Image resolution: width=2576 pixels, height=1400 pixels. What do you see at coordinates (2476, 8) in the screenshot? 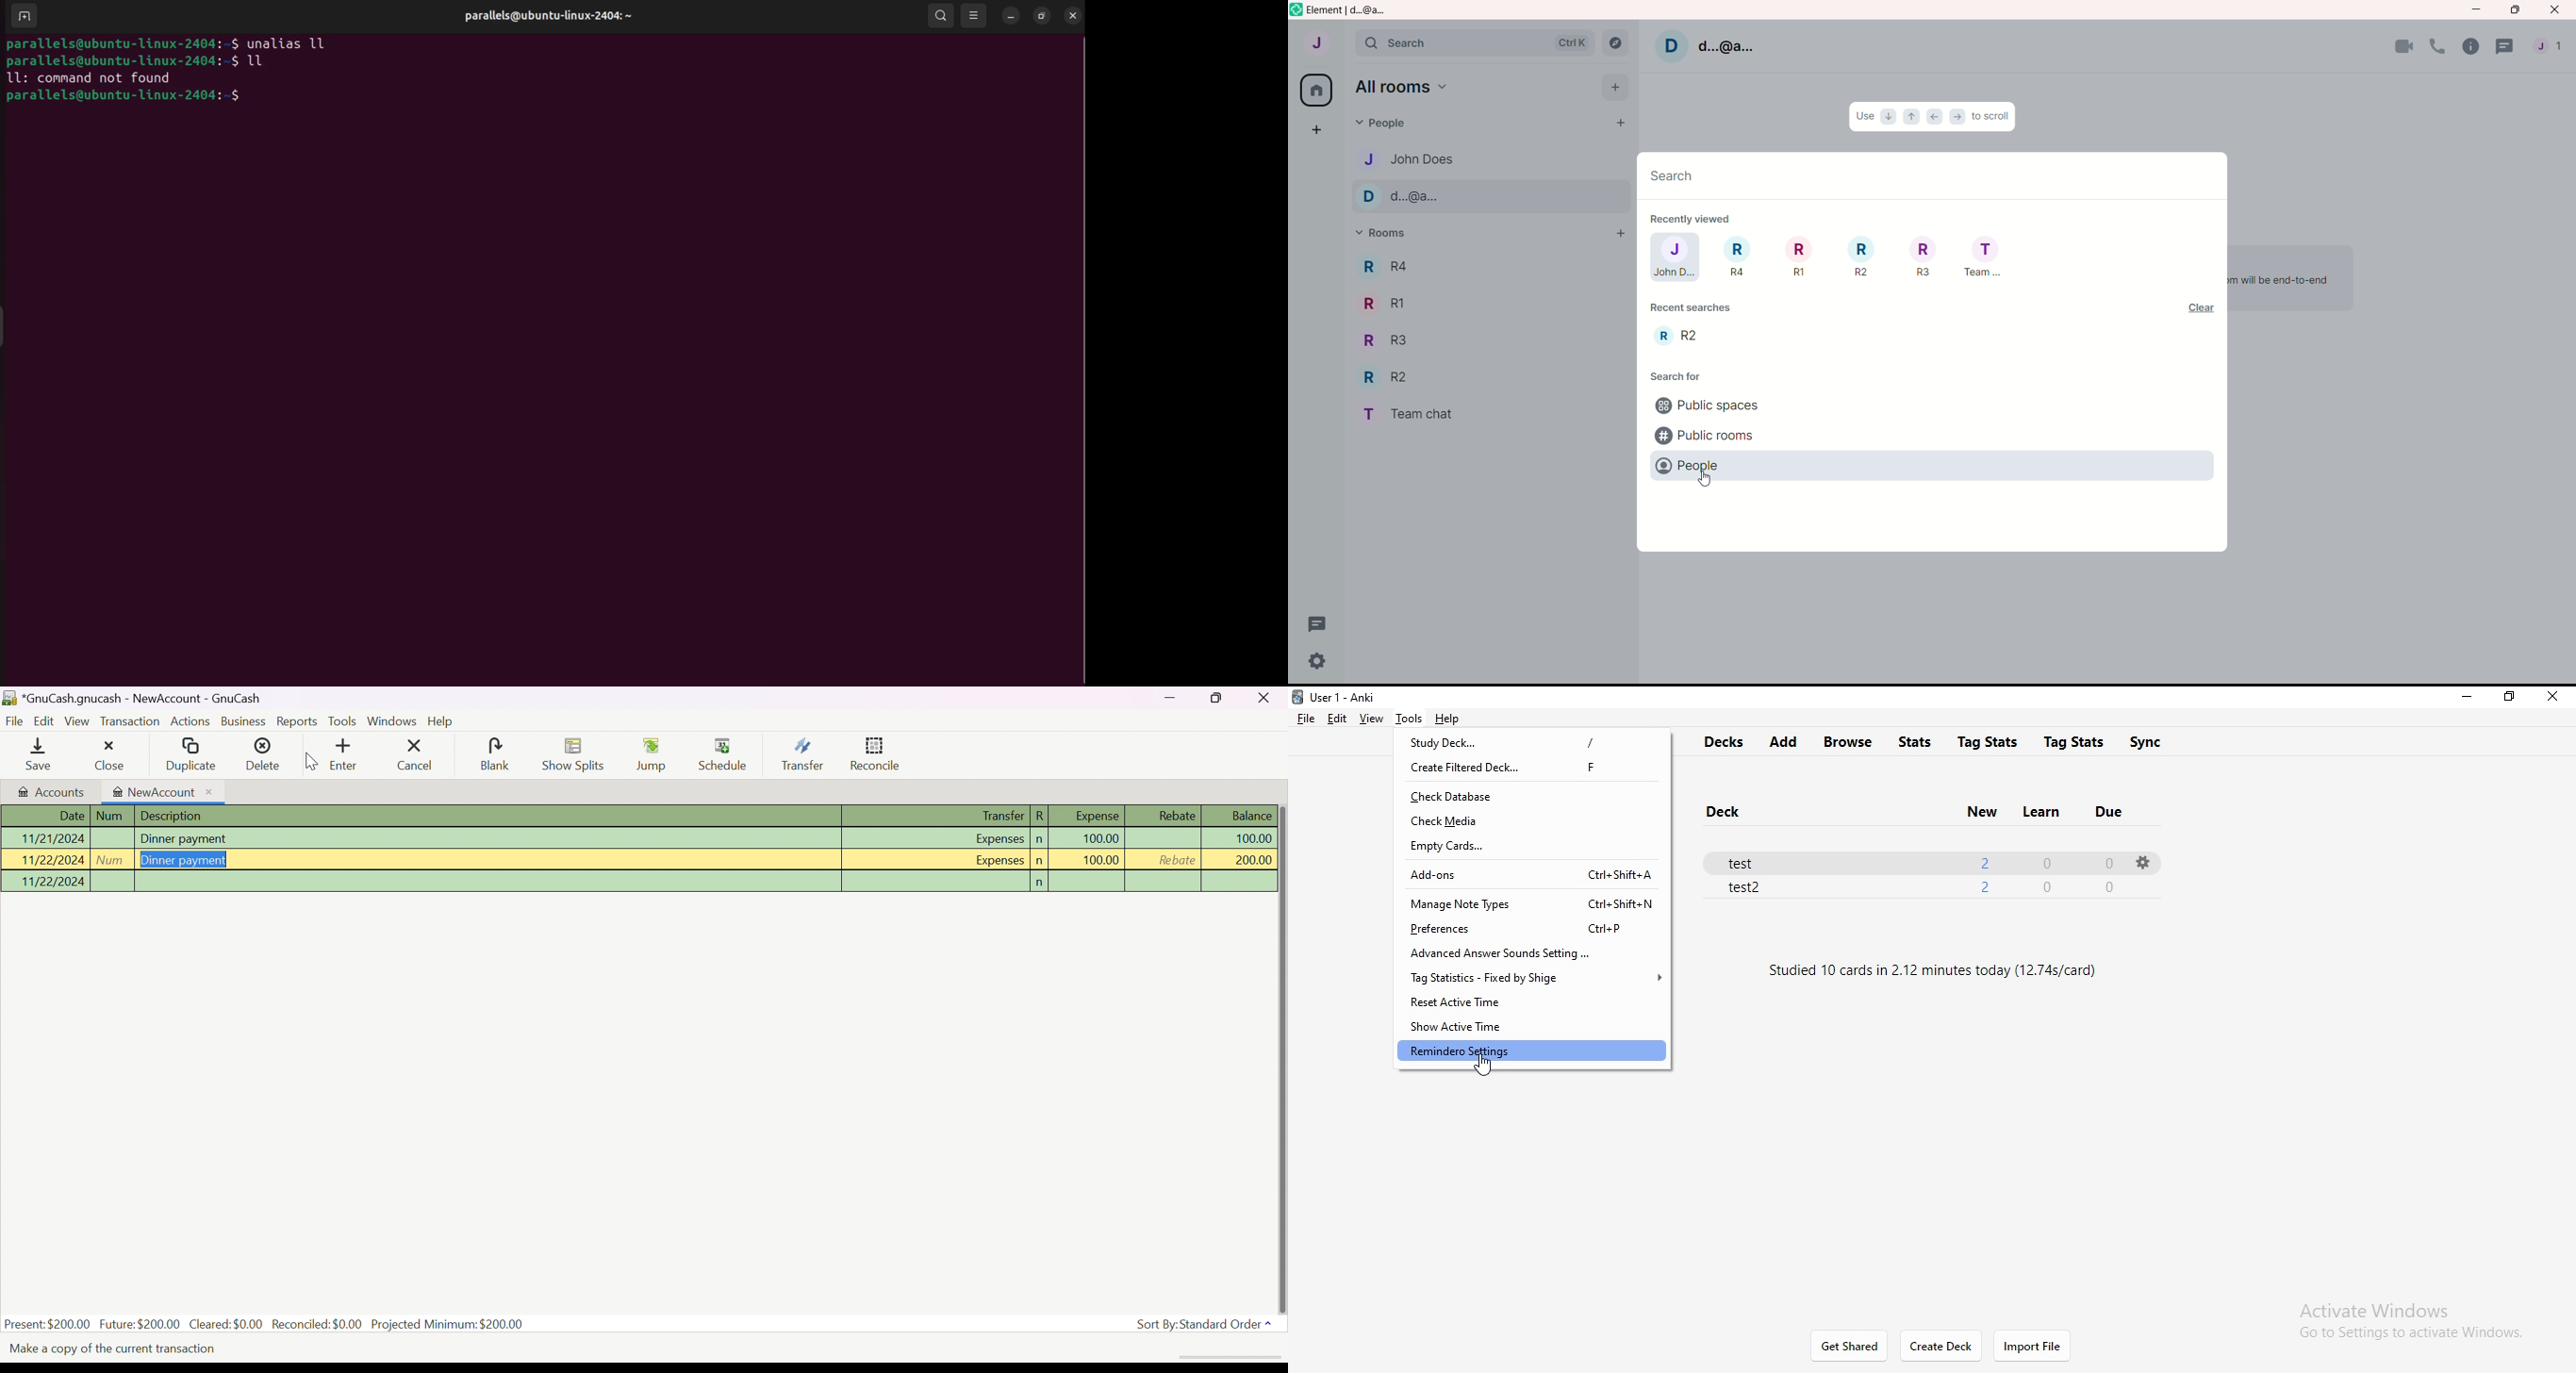
I see `minimize` at bounding box center [2476, 8].